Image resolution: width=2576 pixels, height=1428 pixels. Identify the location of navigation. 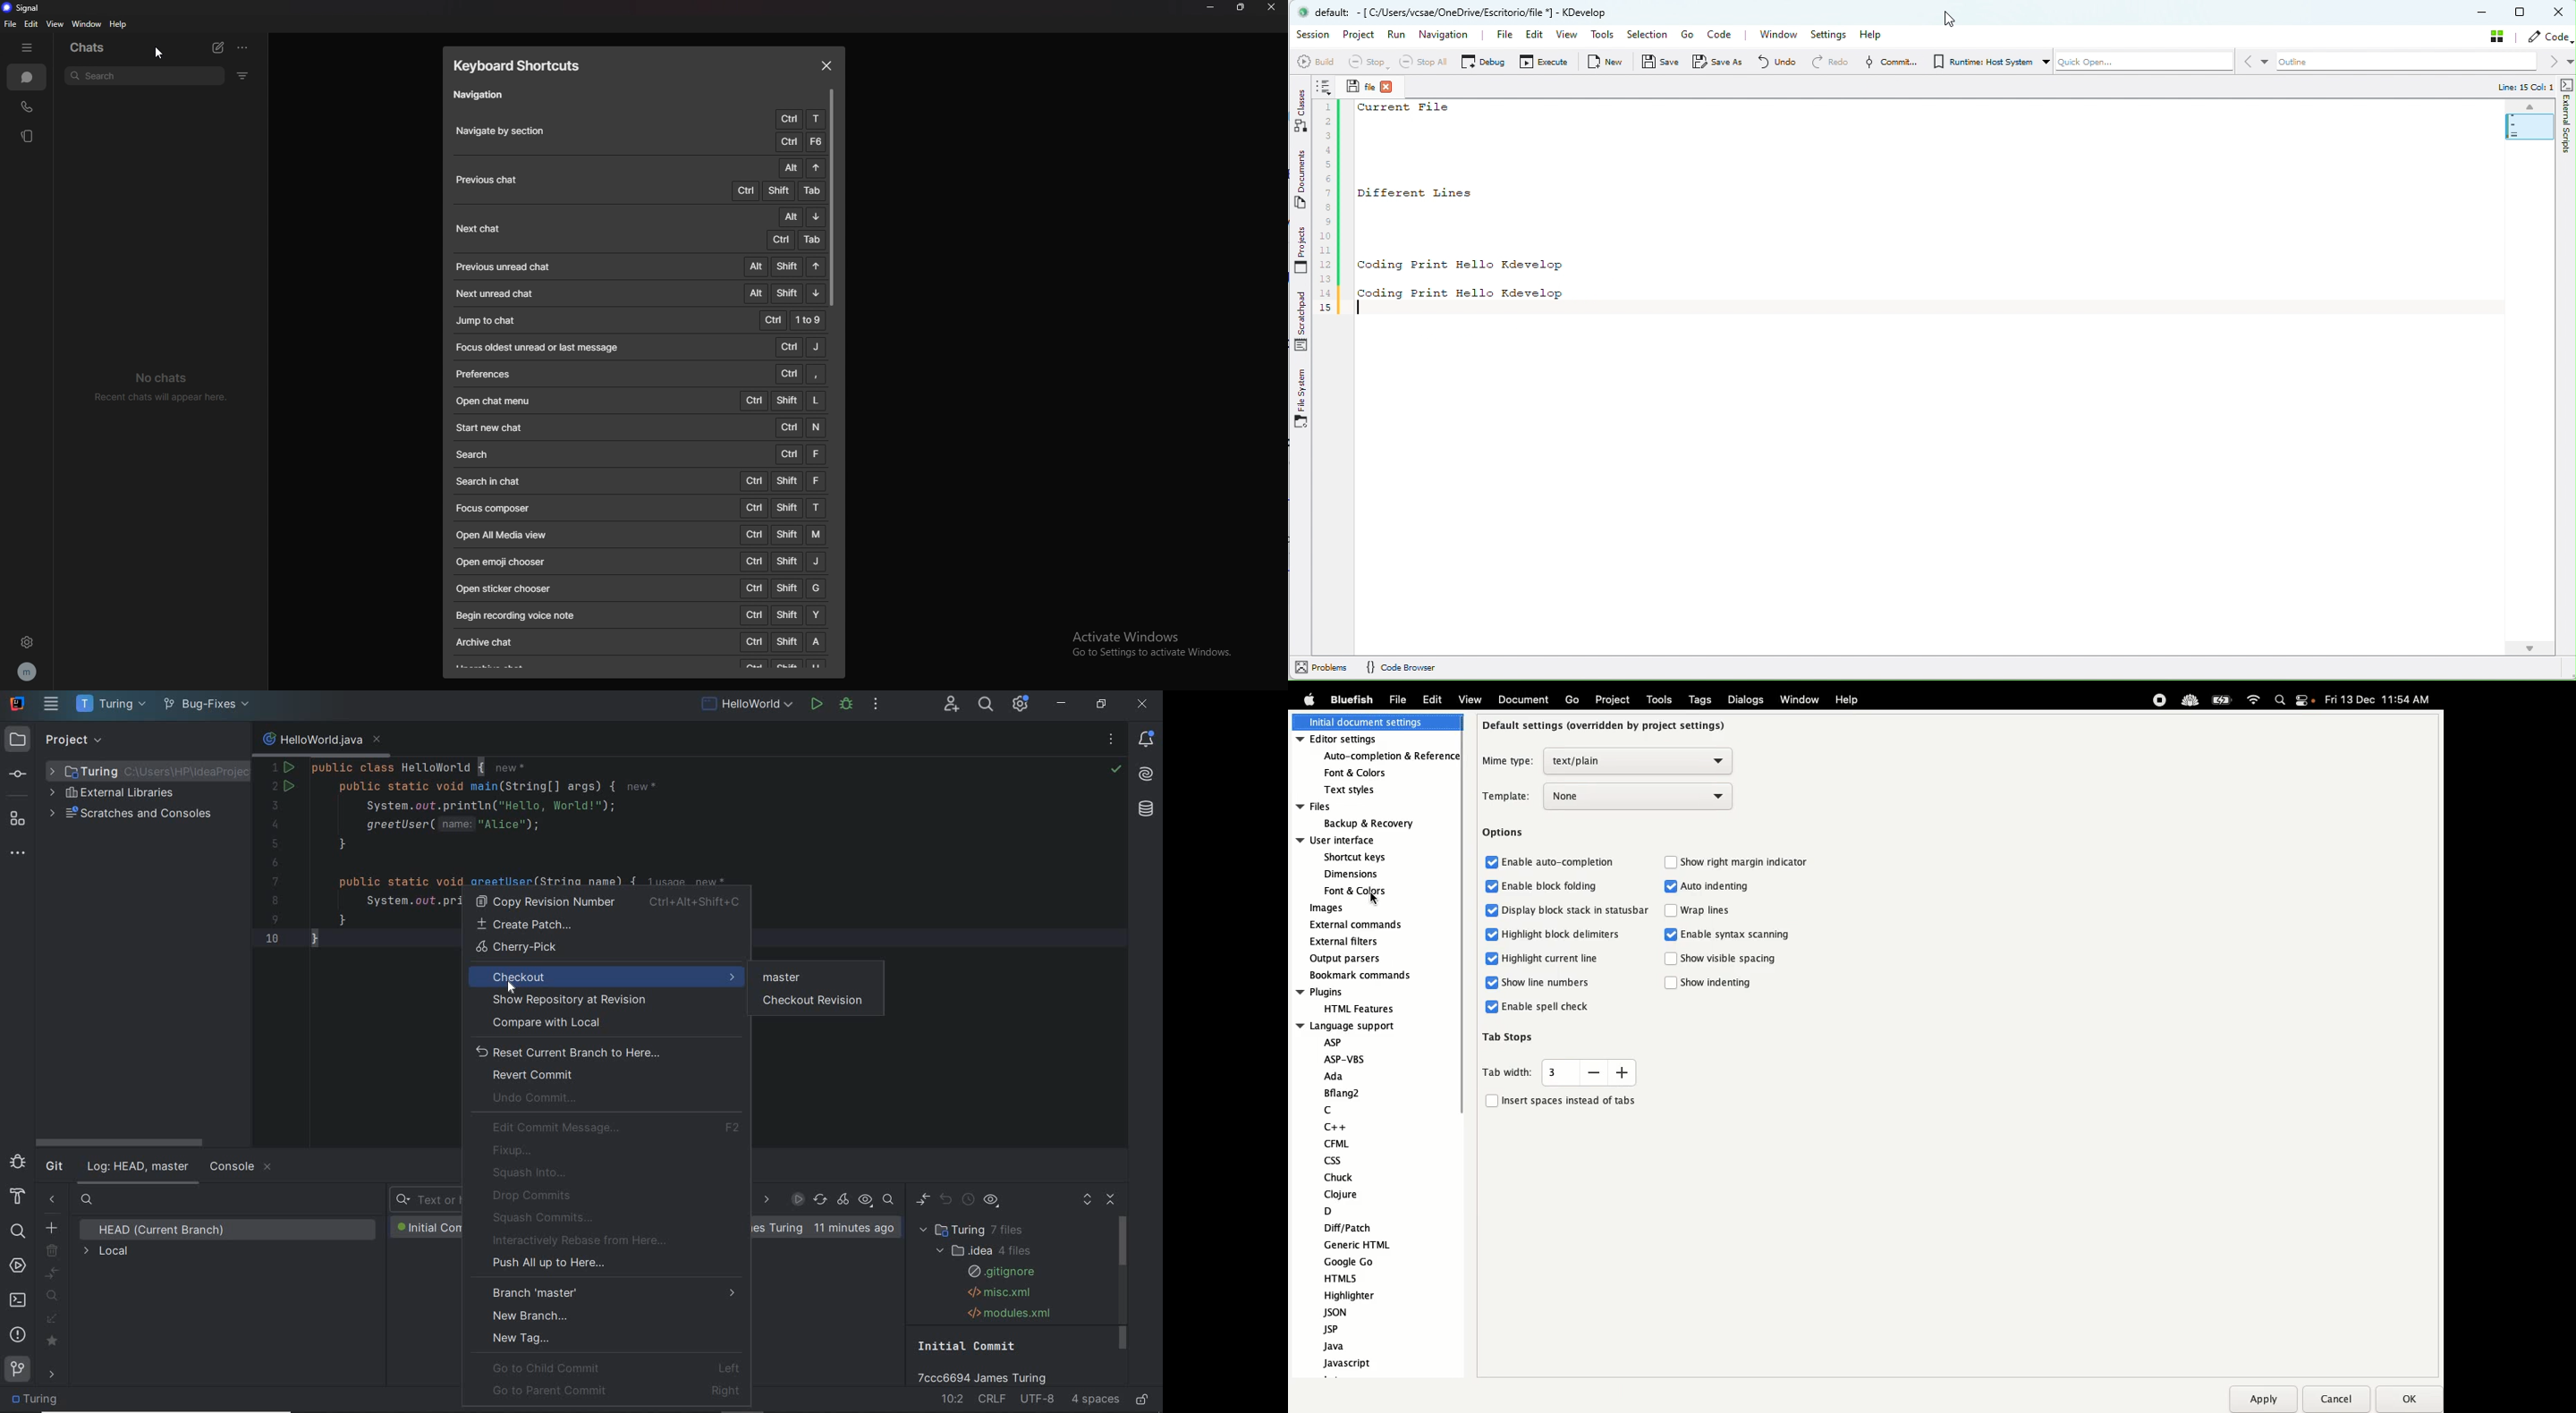
(484, 96).